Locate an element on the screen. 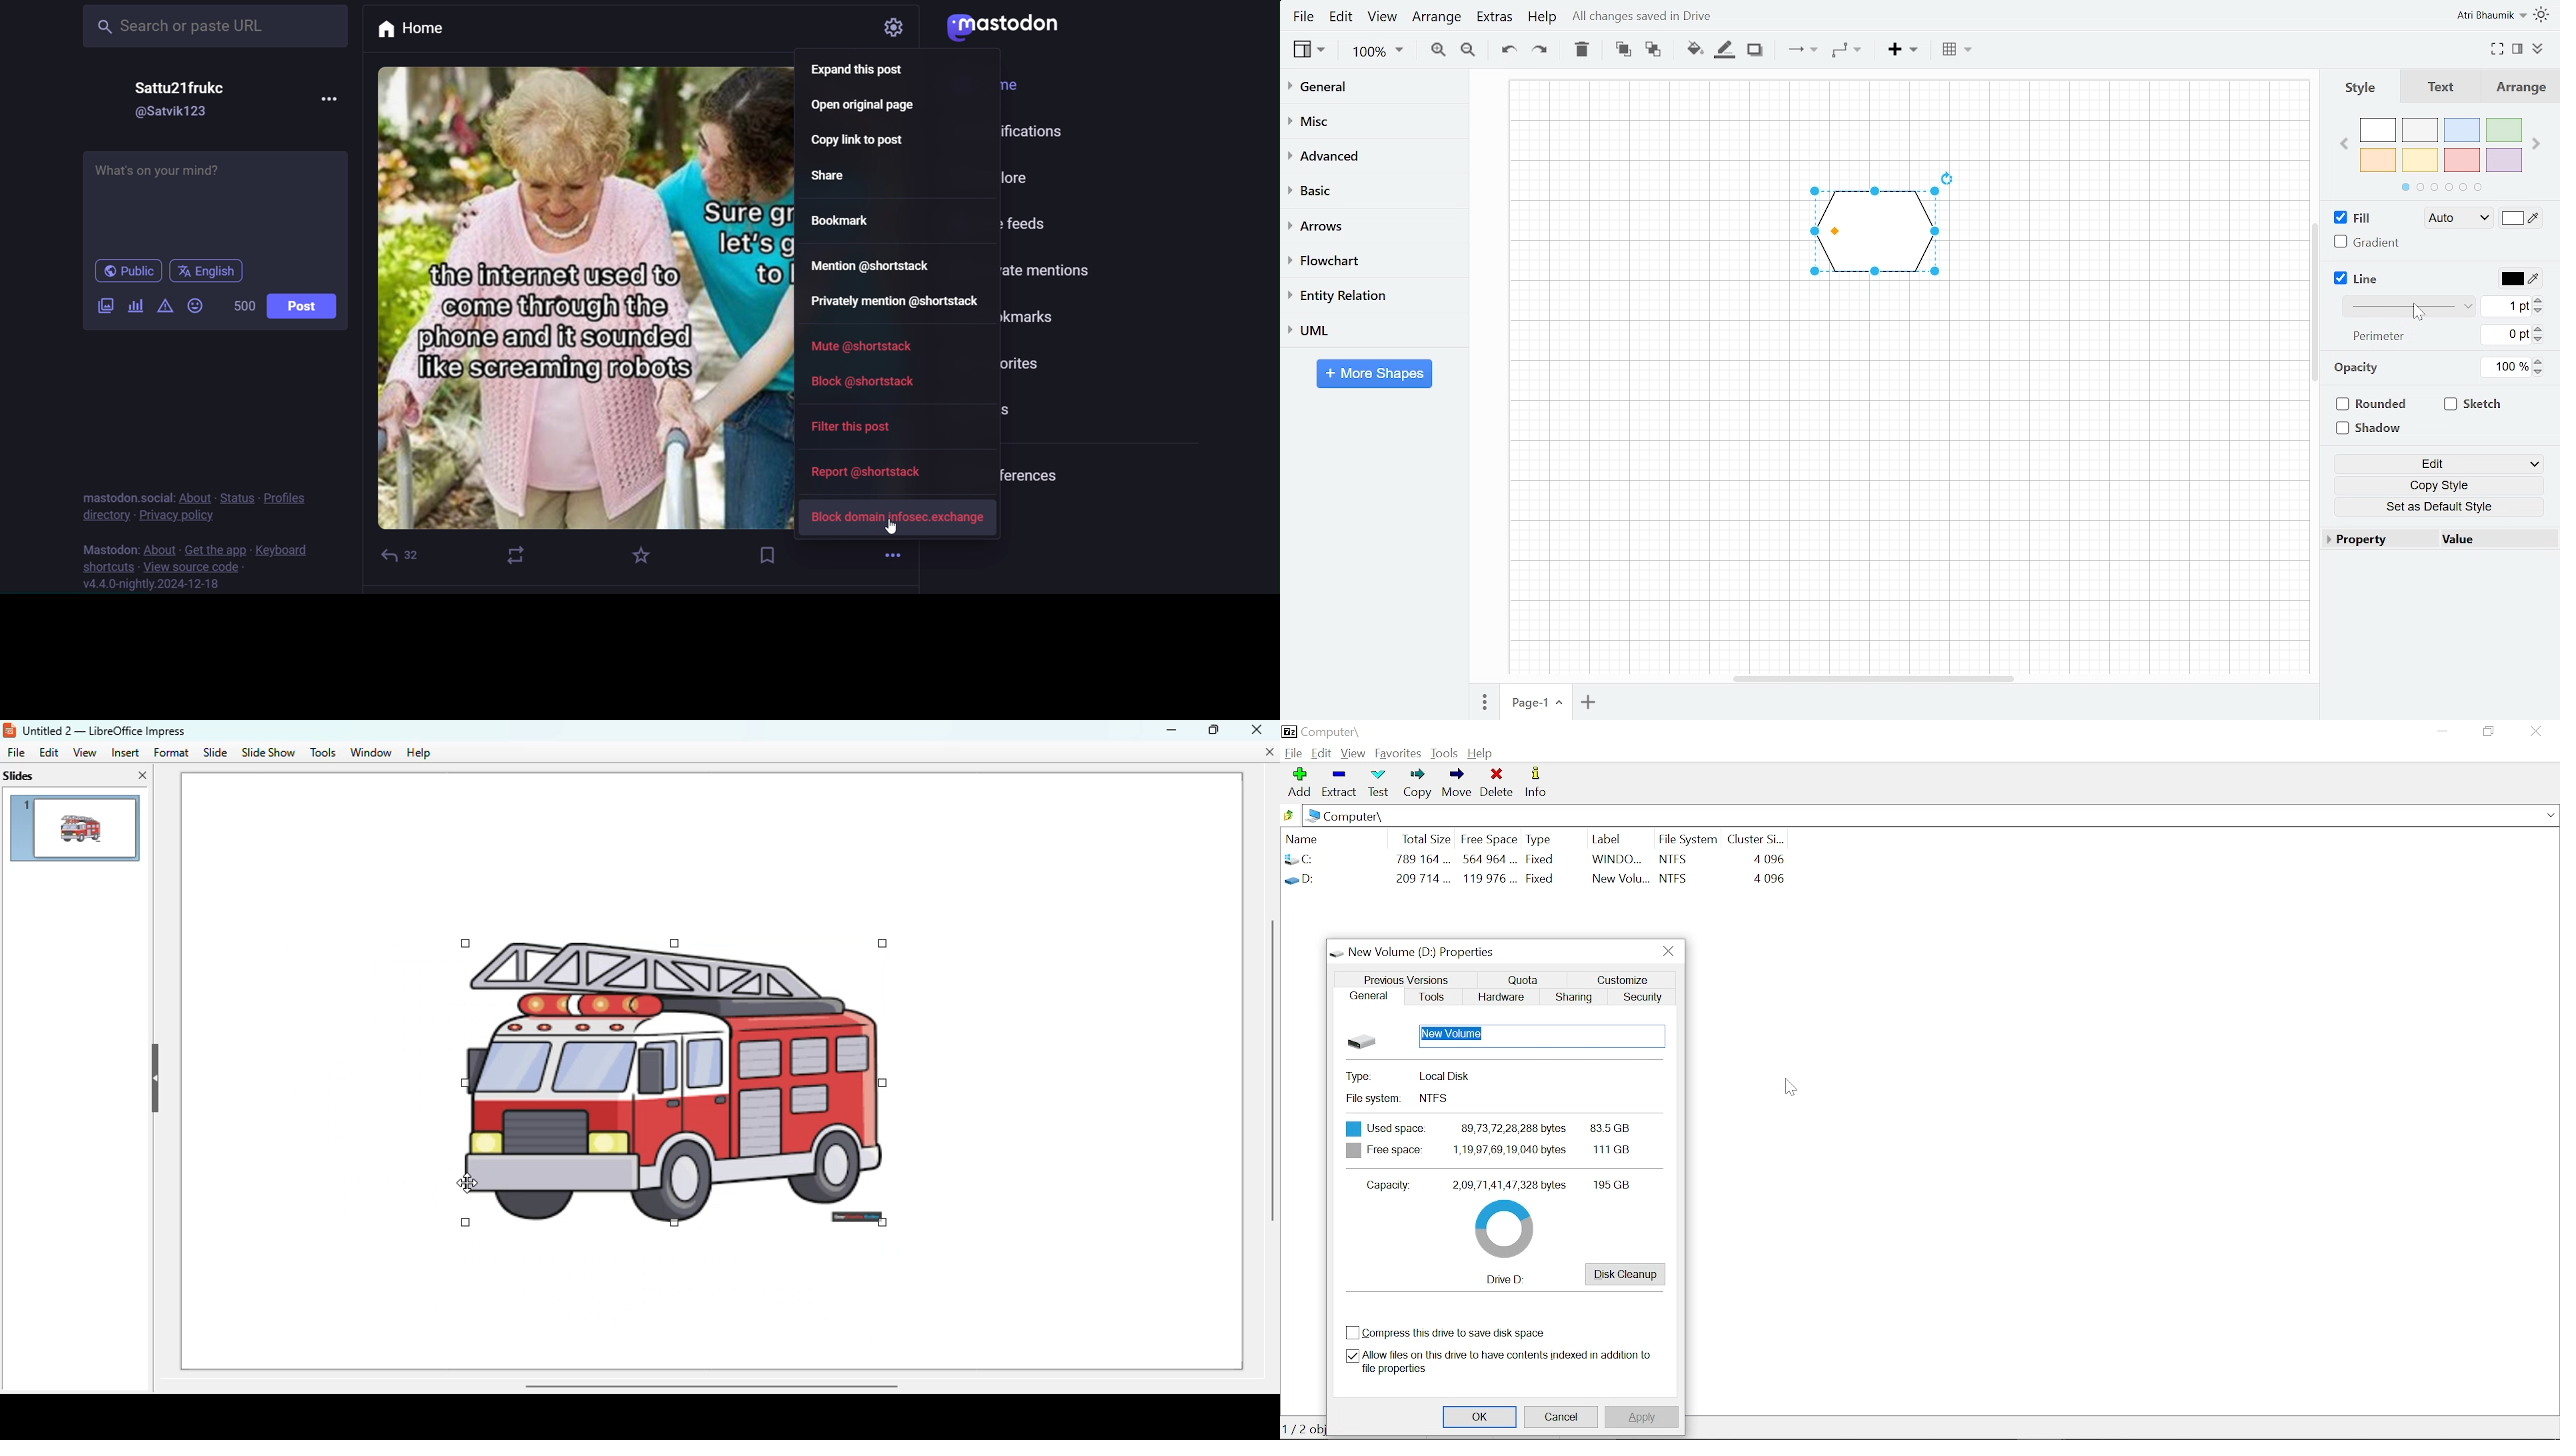 This screenshot has height=1456, width=2576.  Arrows is located at coordinates (1370, 224).